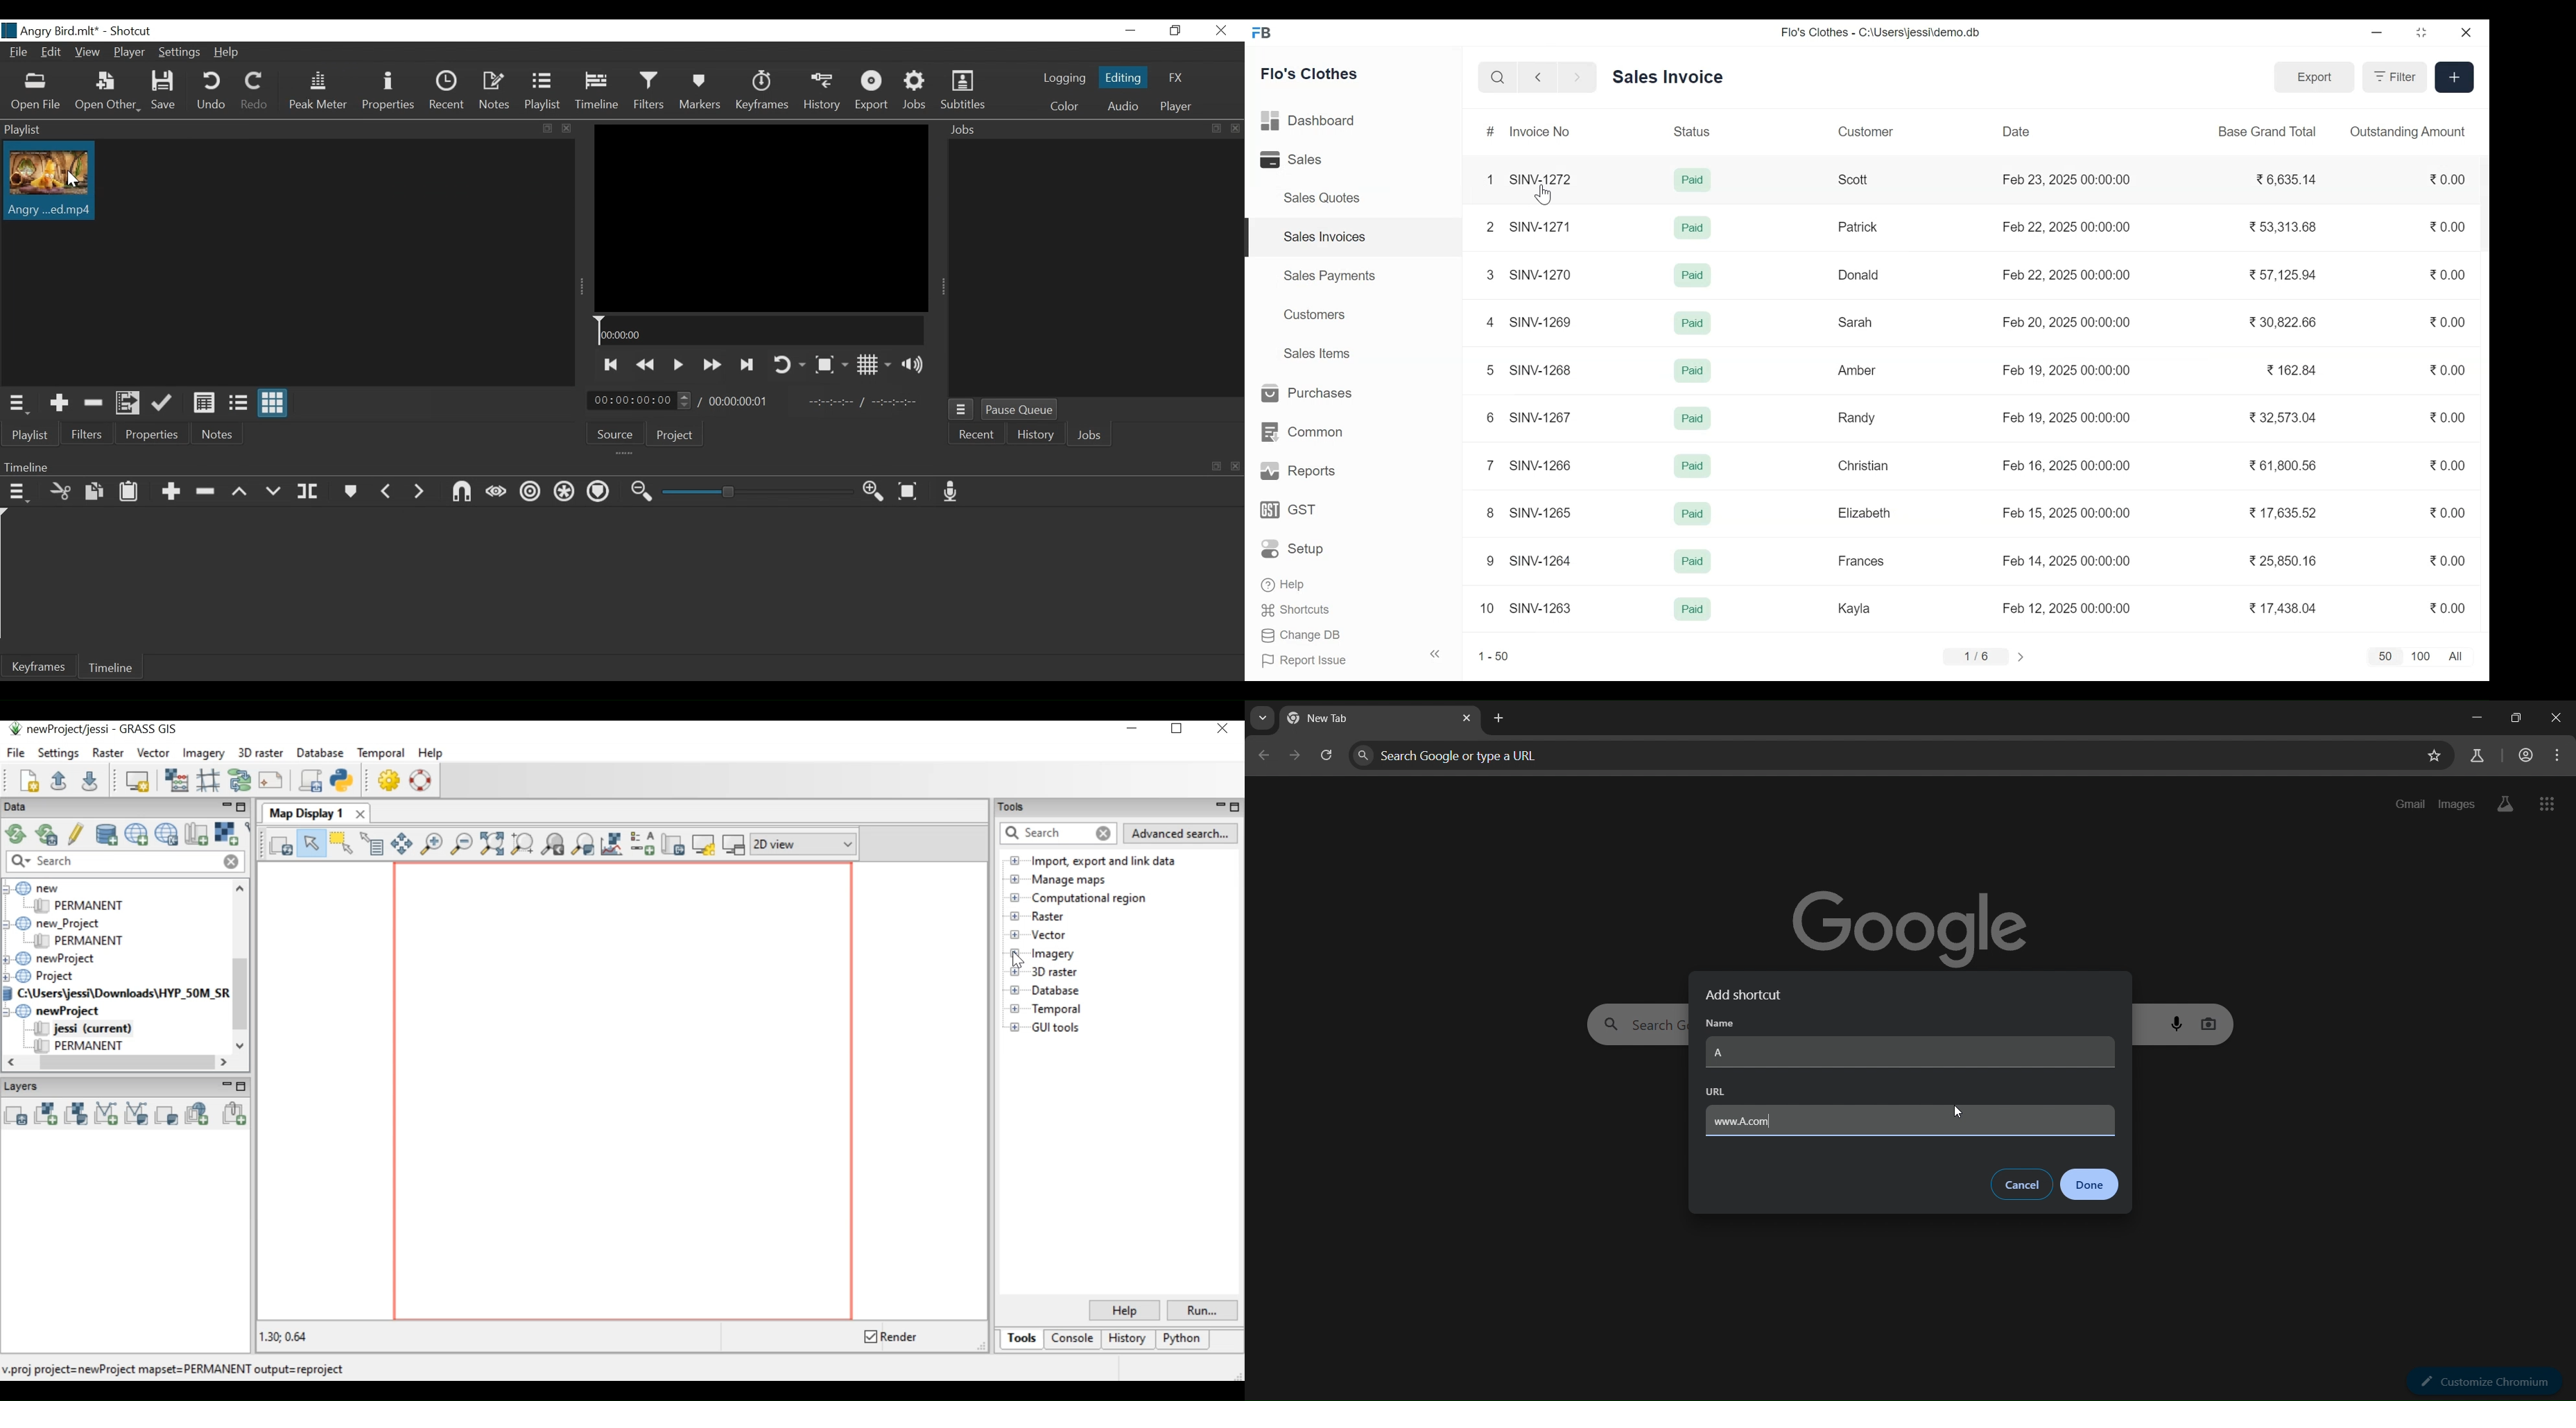 This screenshot has width=2576, height=1428. What do you see at coordinates (1300, 470) in the screenshot?
I see `Reports` at bounding box center [1300, 470].